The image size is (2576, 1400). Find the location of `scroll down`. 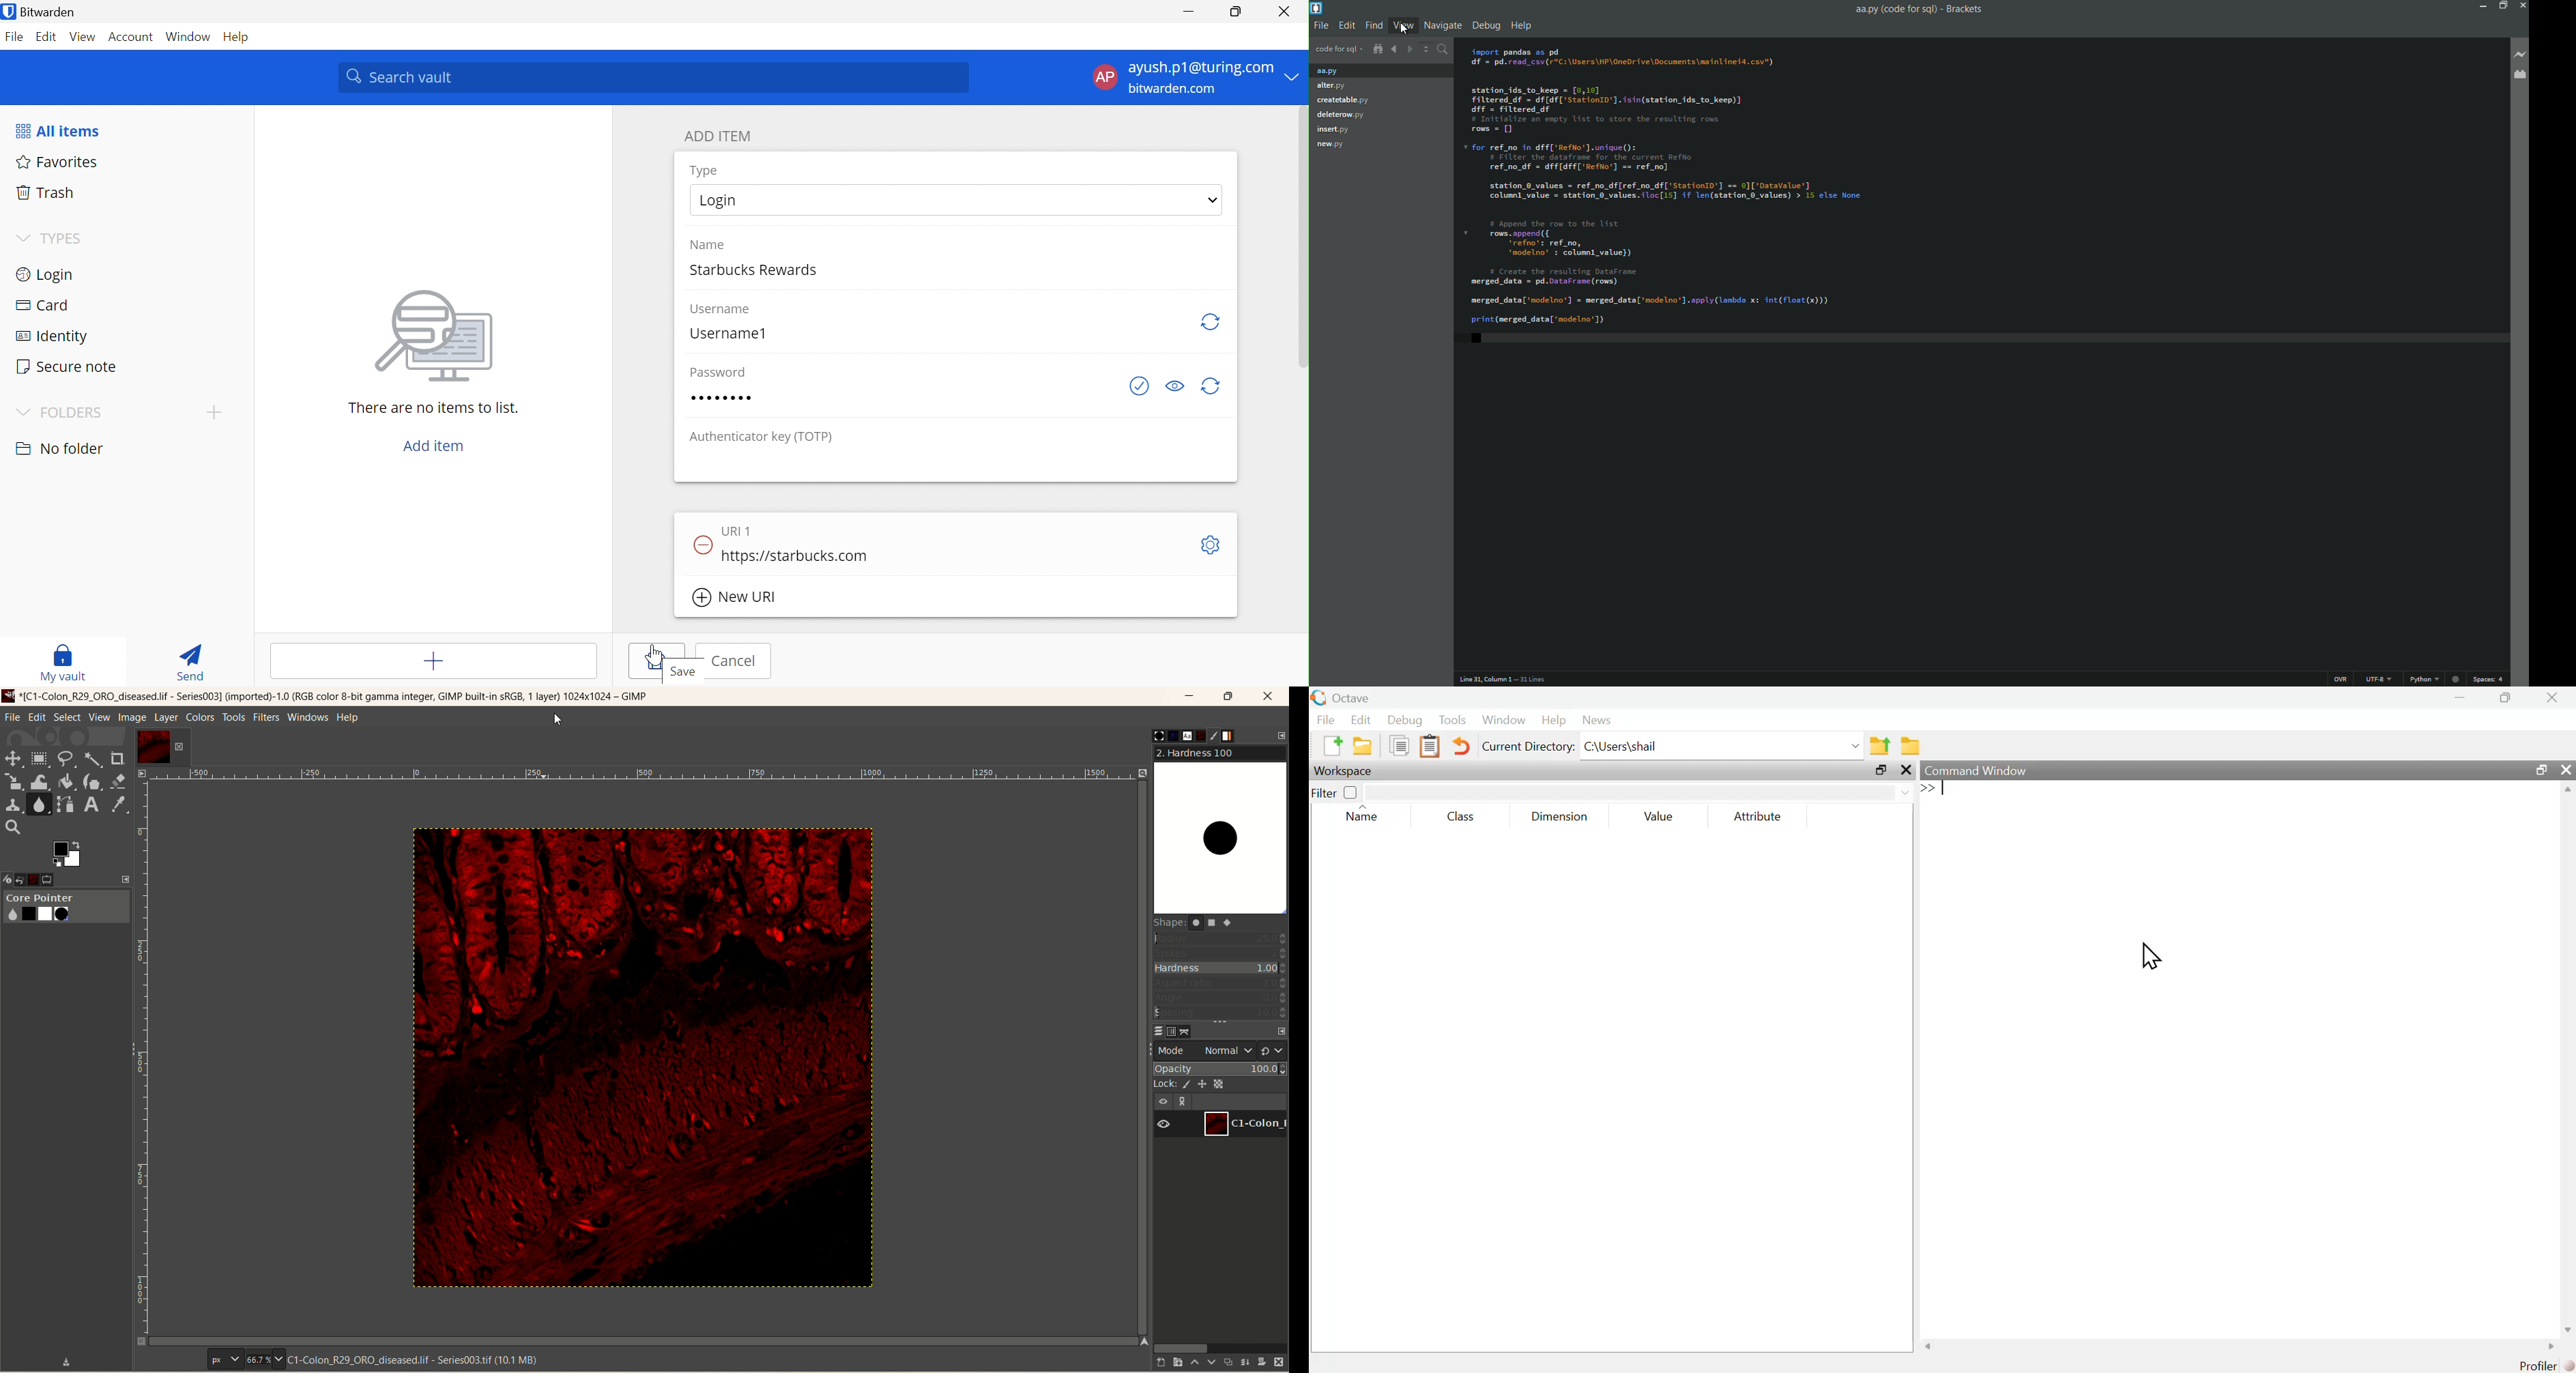

scroll down is located at coordinates (2564, 1329).